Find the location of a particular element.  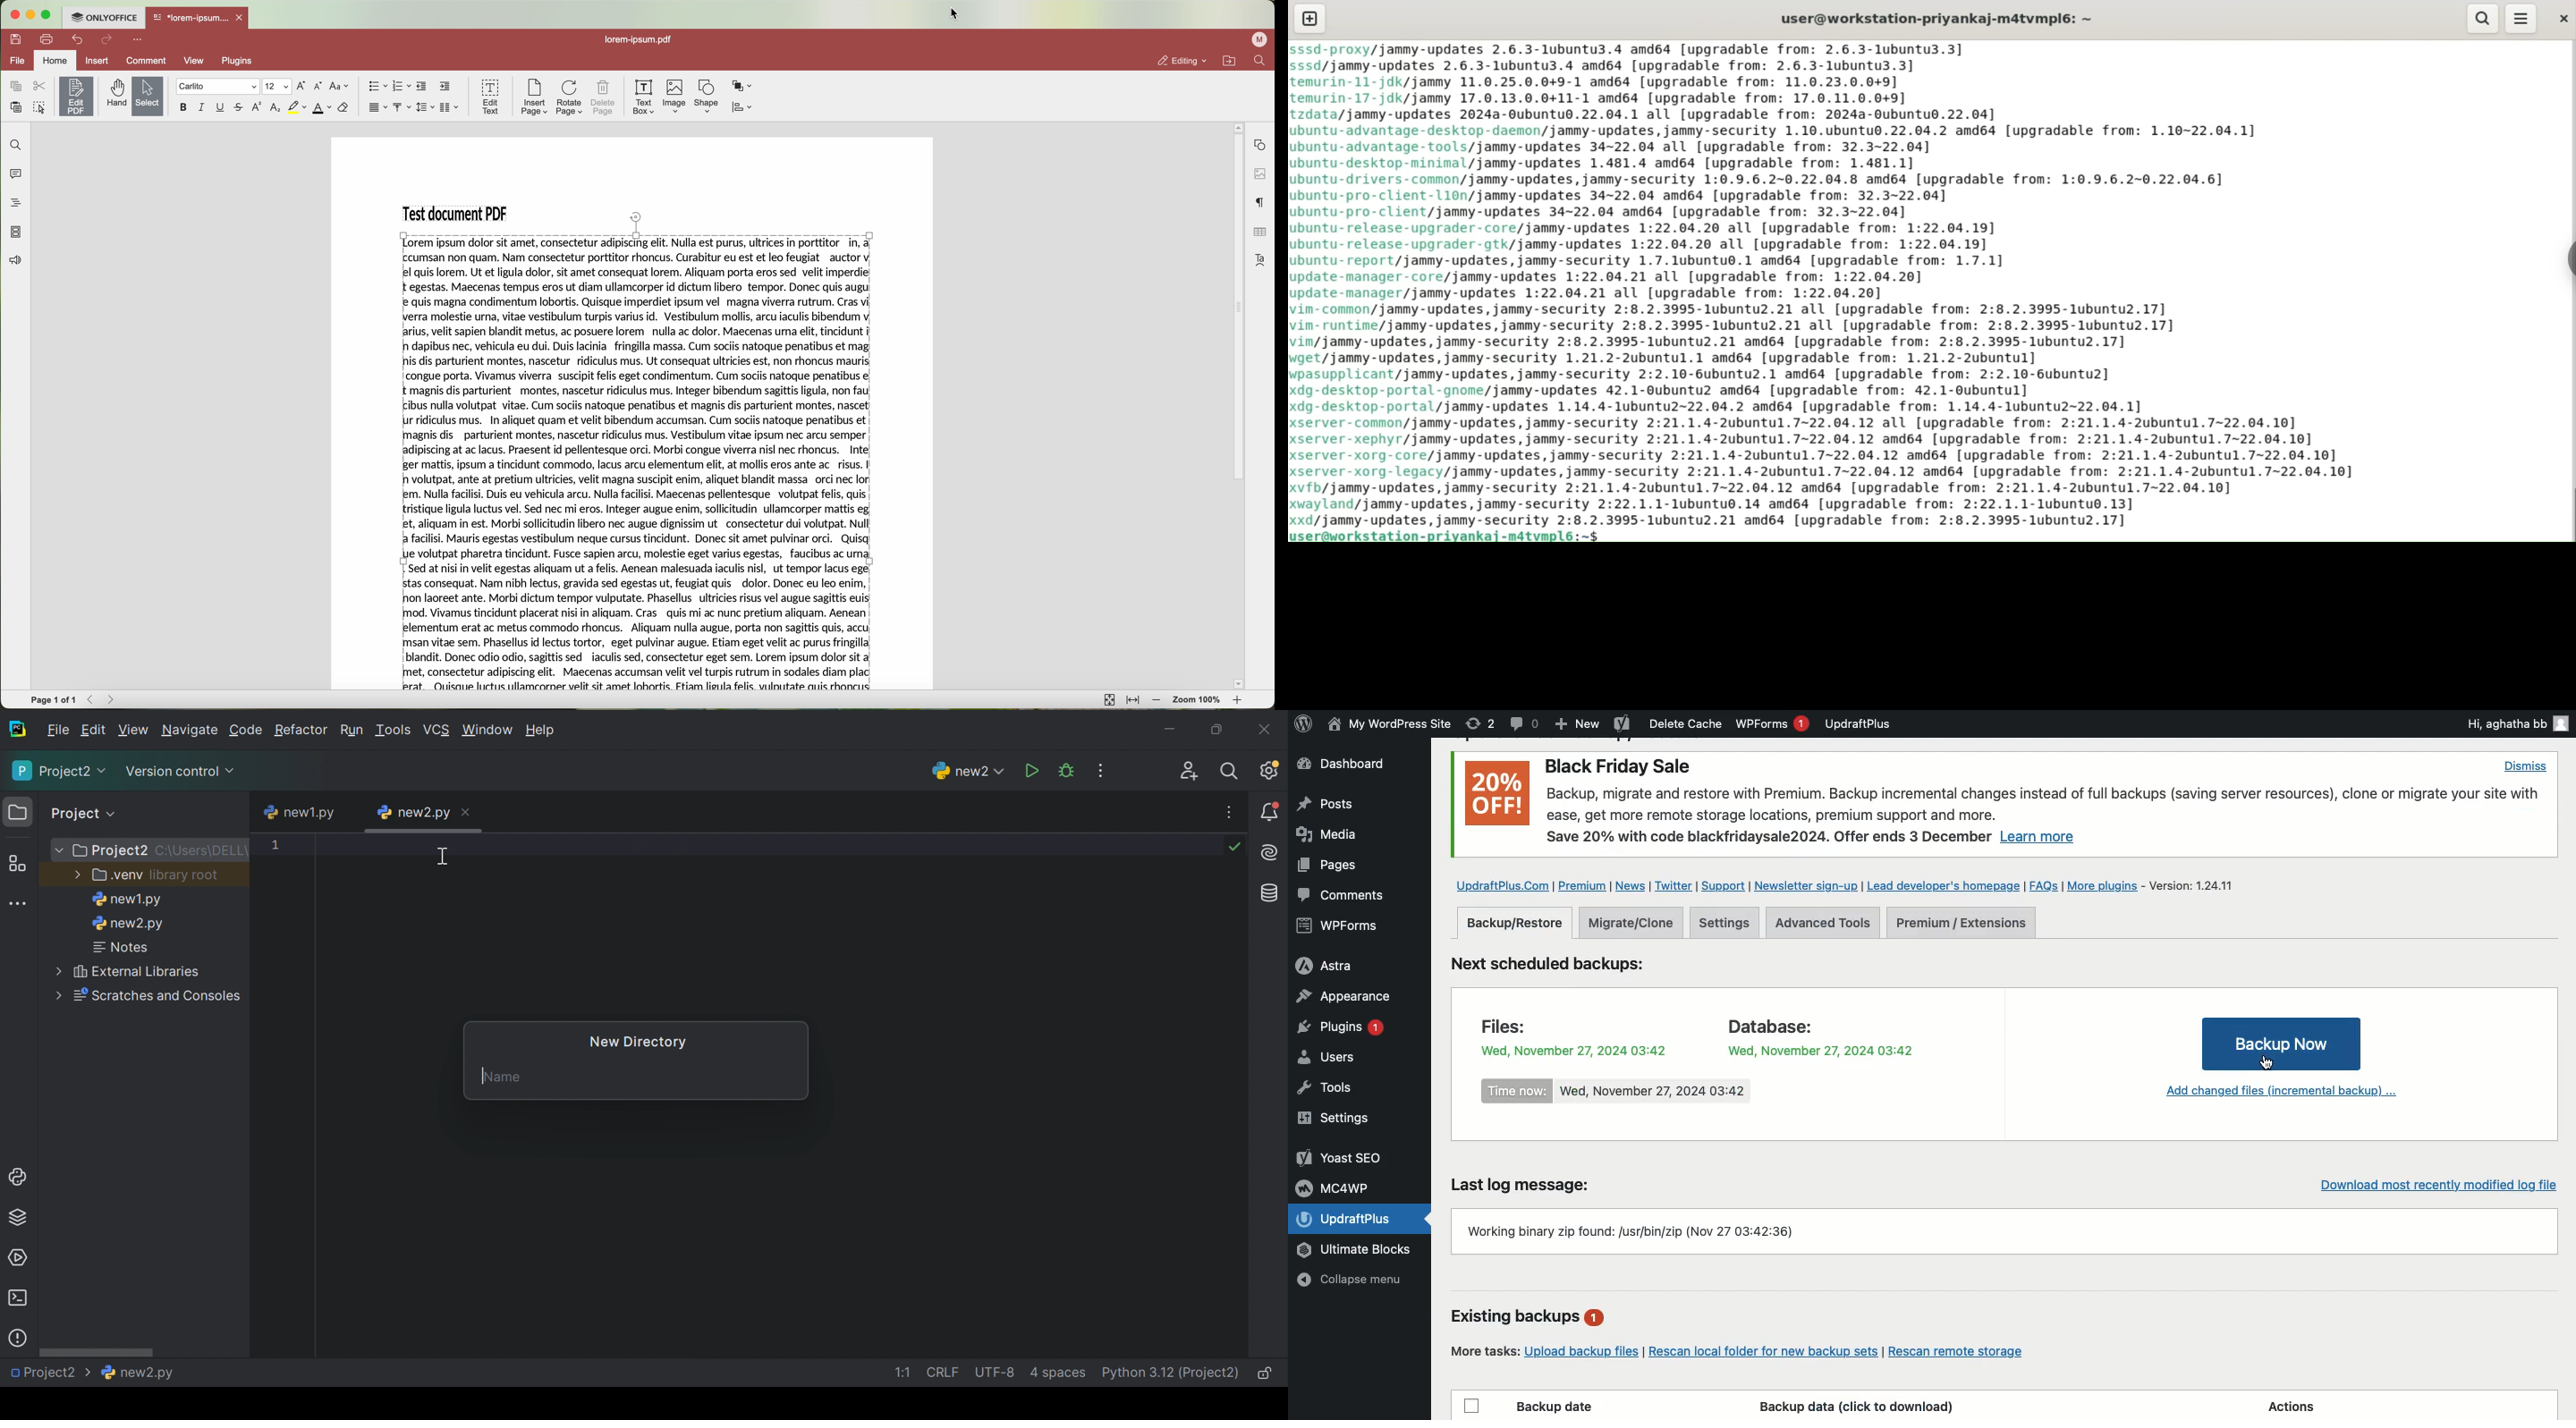

WPForms is located at coordinates (1340, 927).